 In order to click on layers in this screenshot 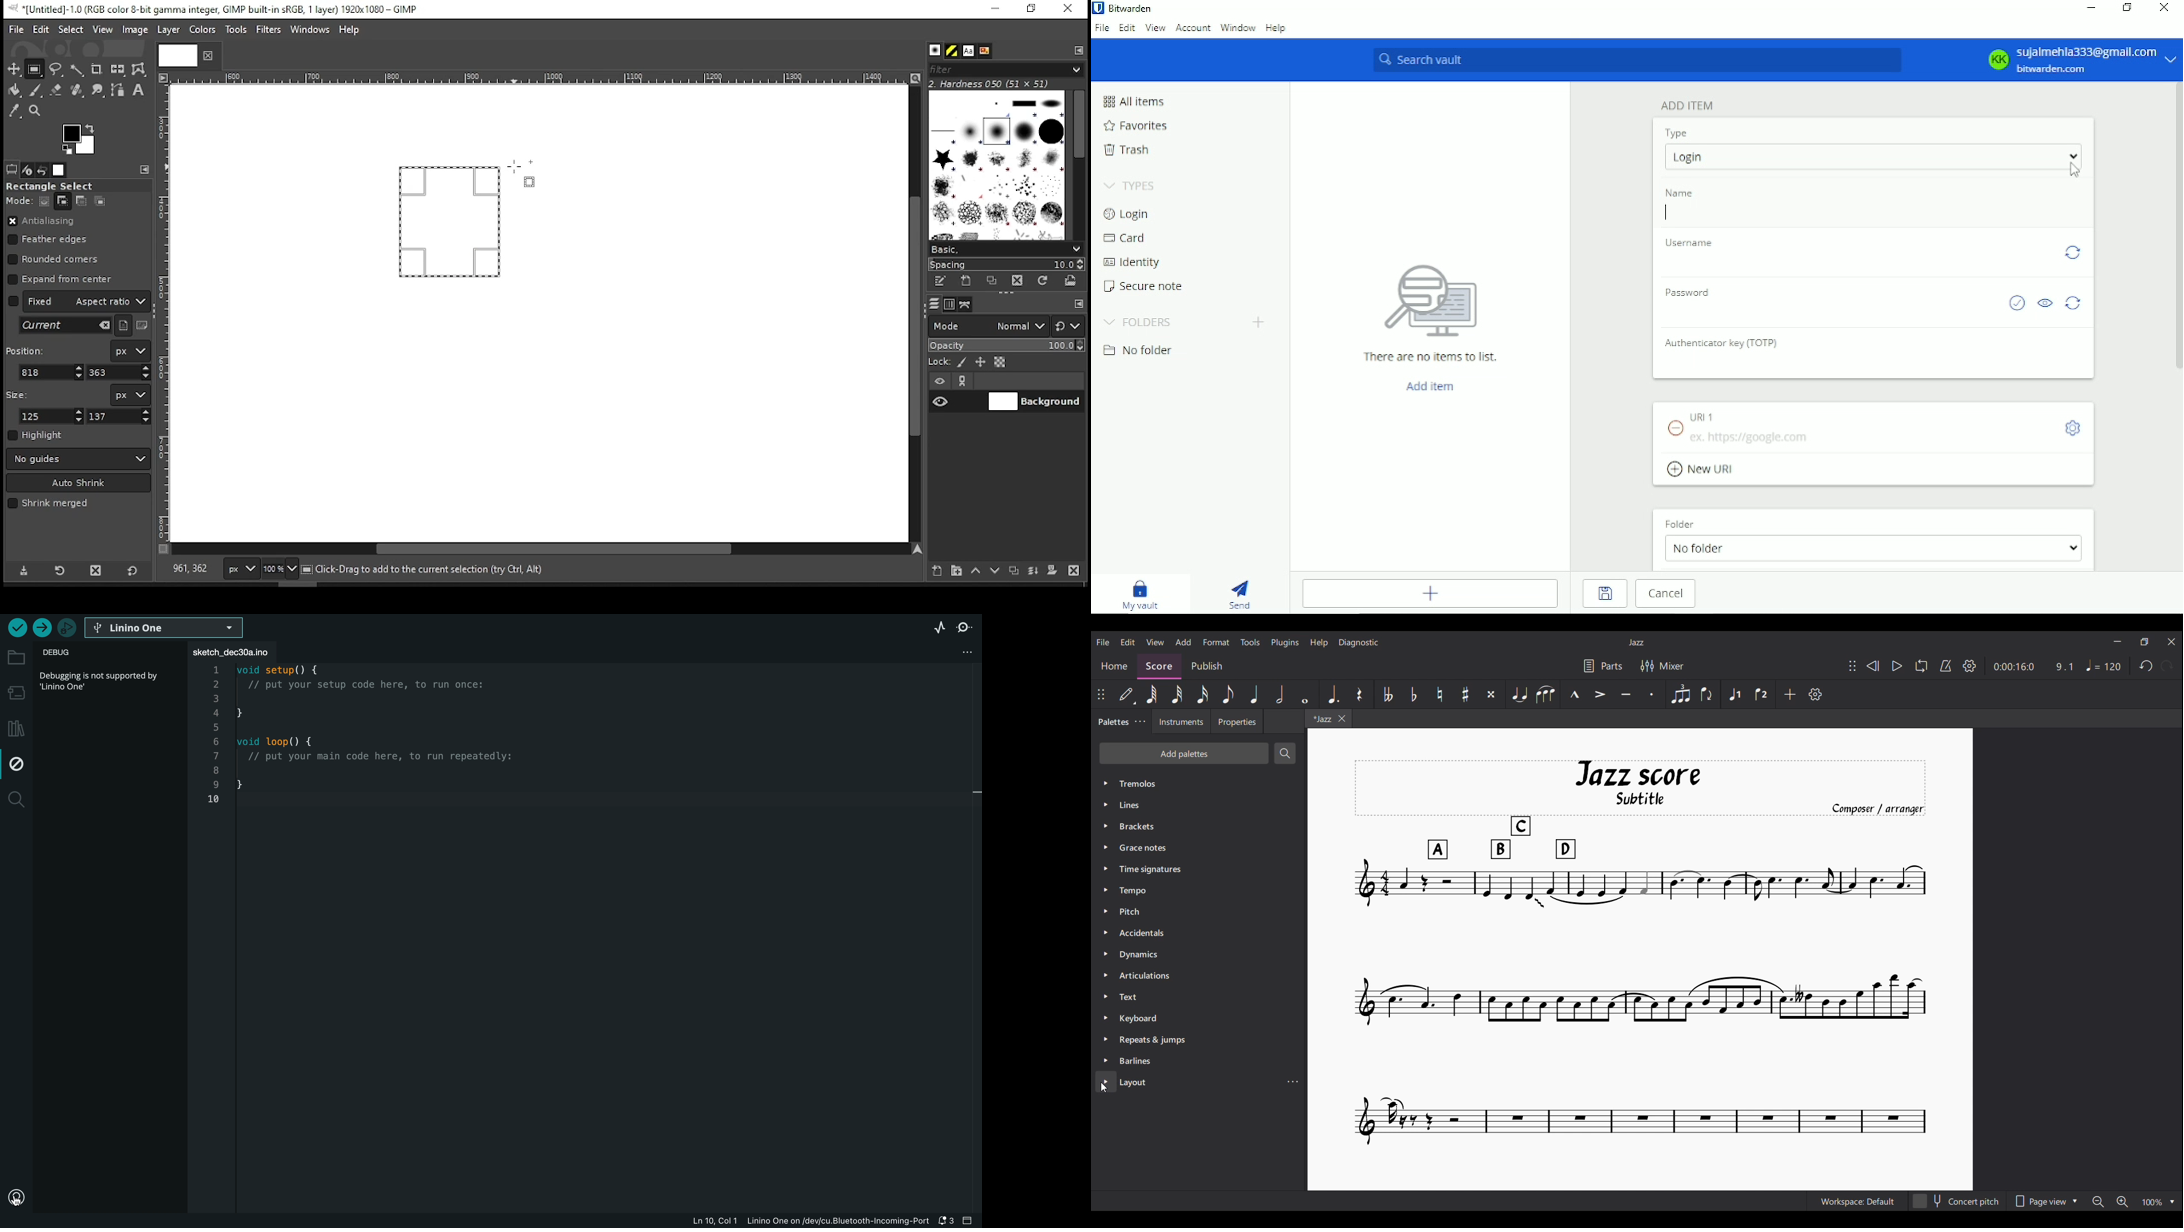, I will do `click(934, 304)`.